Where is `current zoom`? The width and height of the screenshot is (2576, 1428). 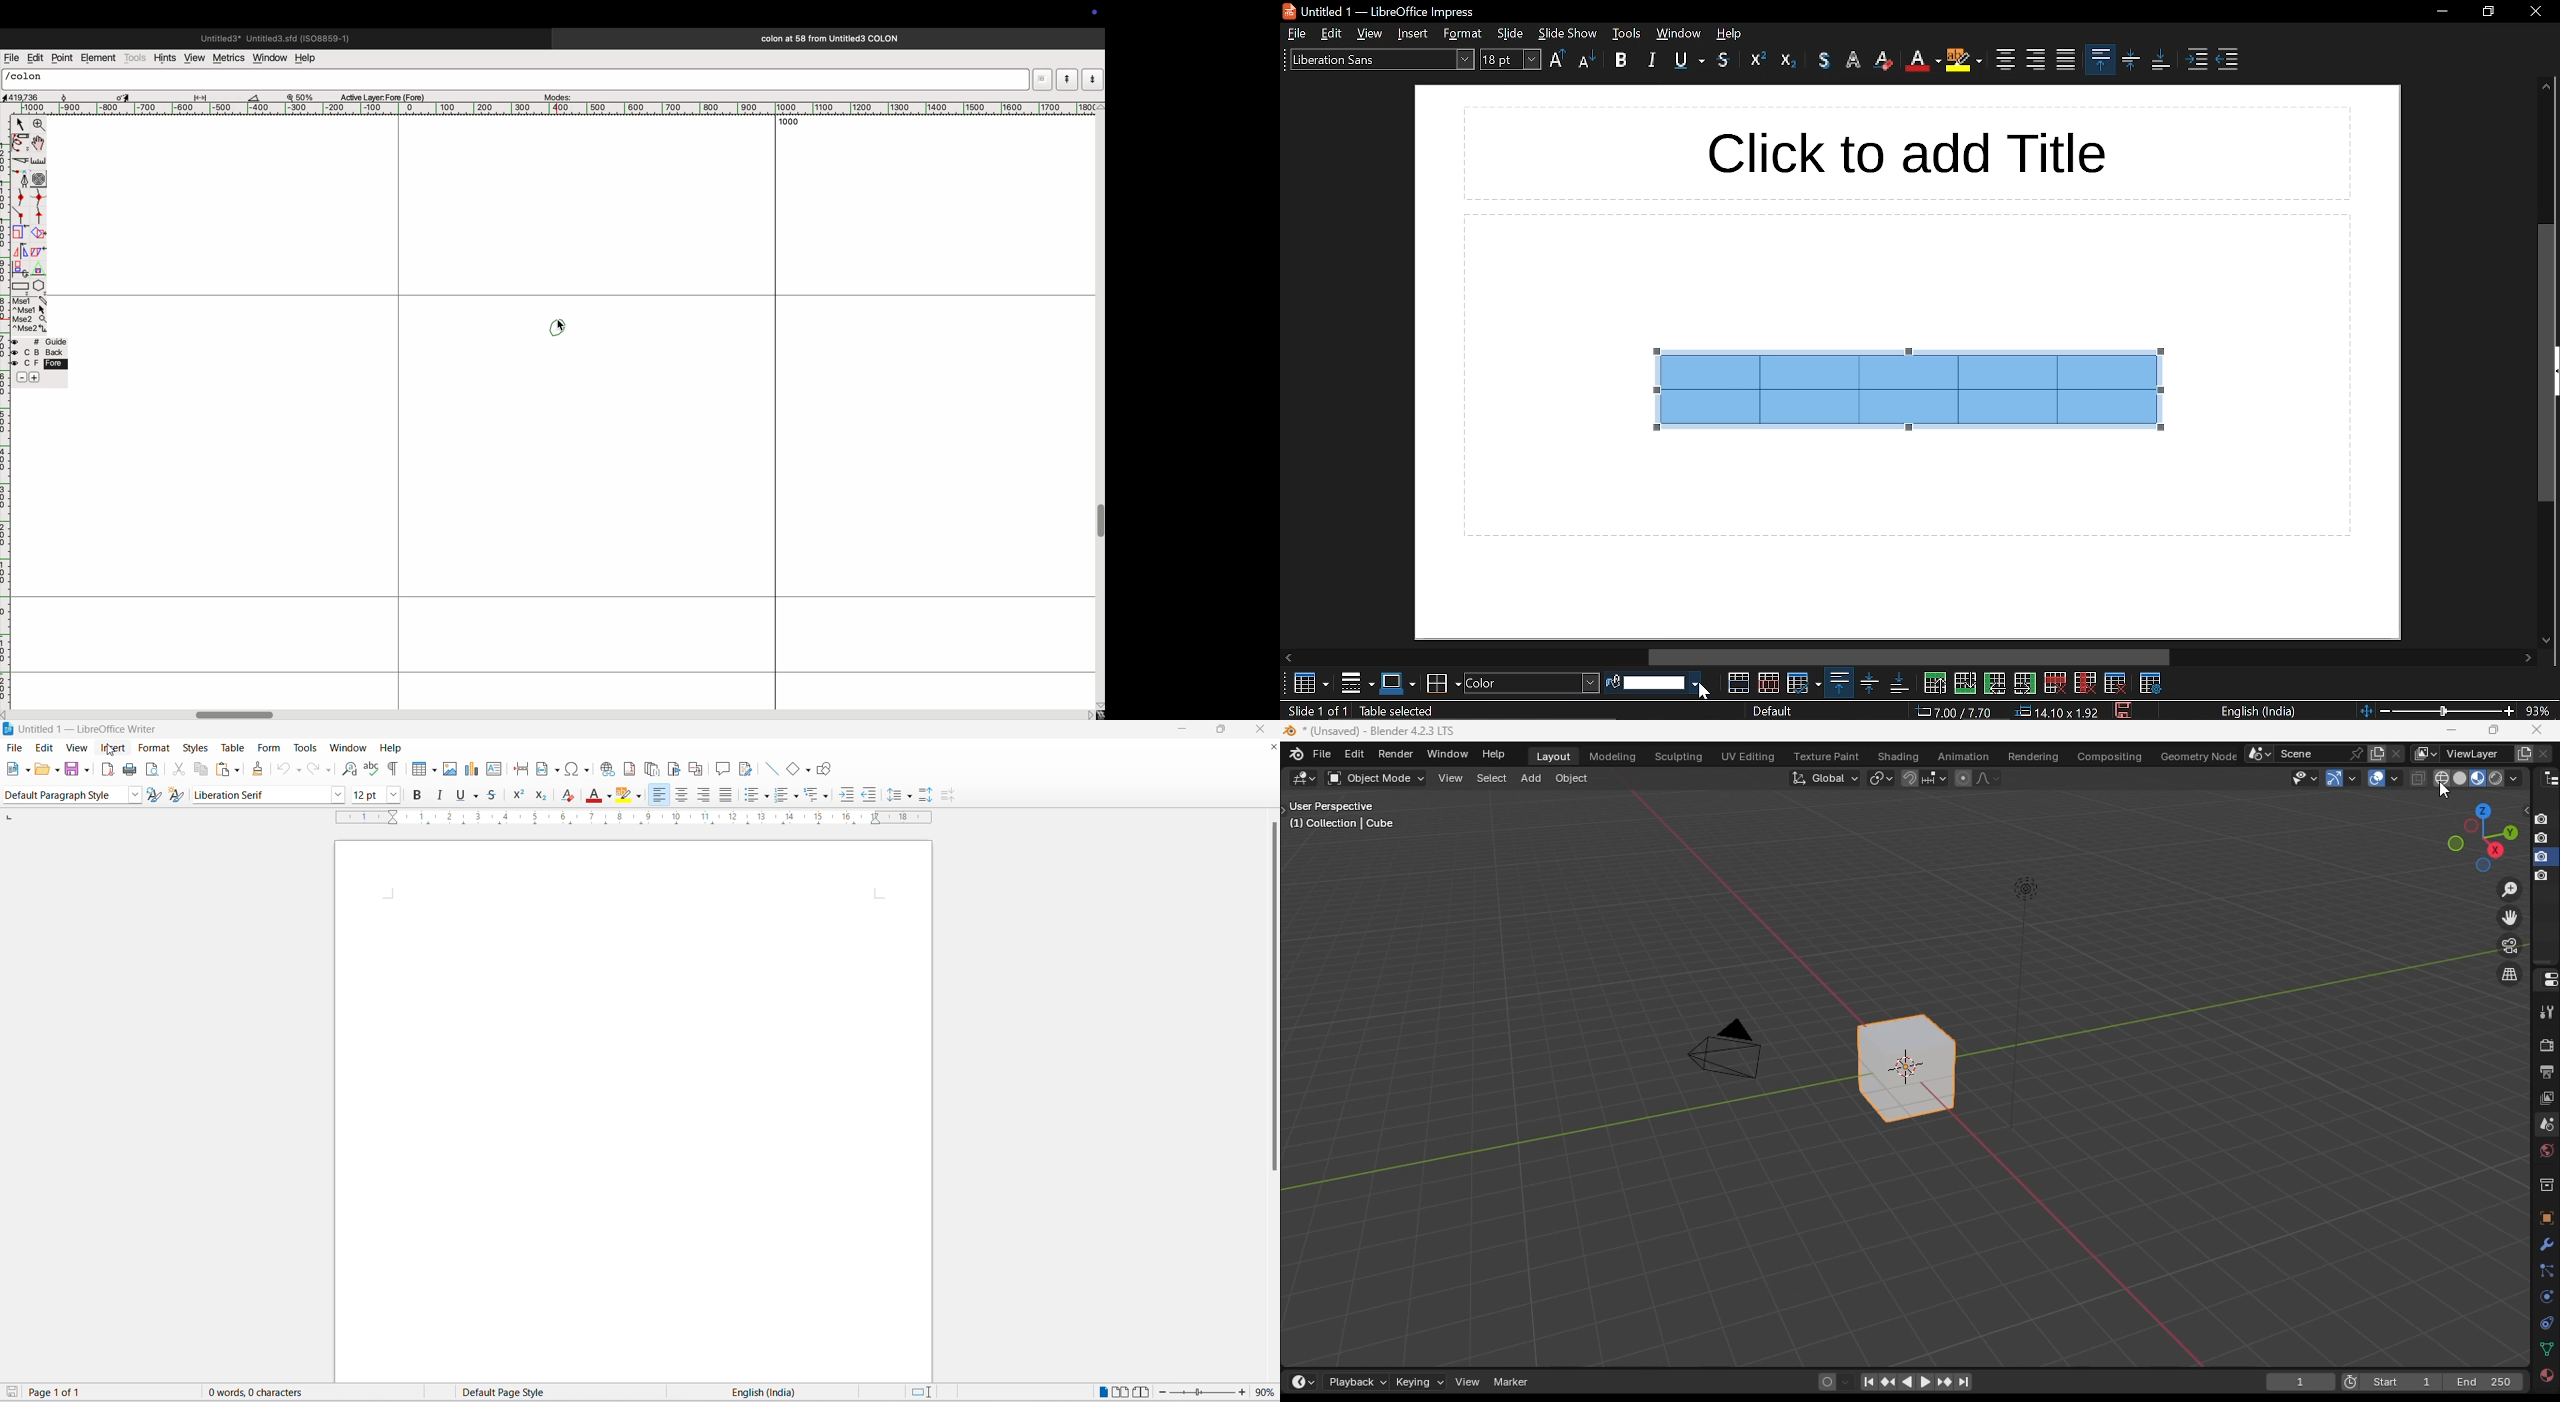
current zoom is located at coordinates (2543, 710).